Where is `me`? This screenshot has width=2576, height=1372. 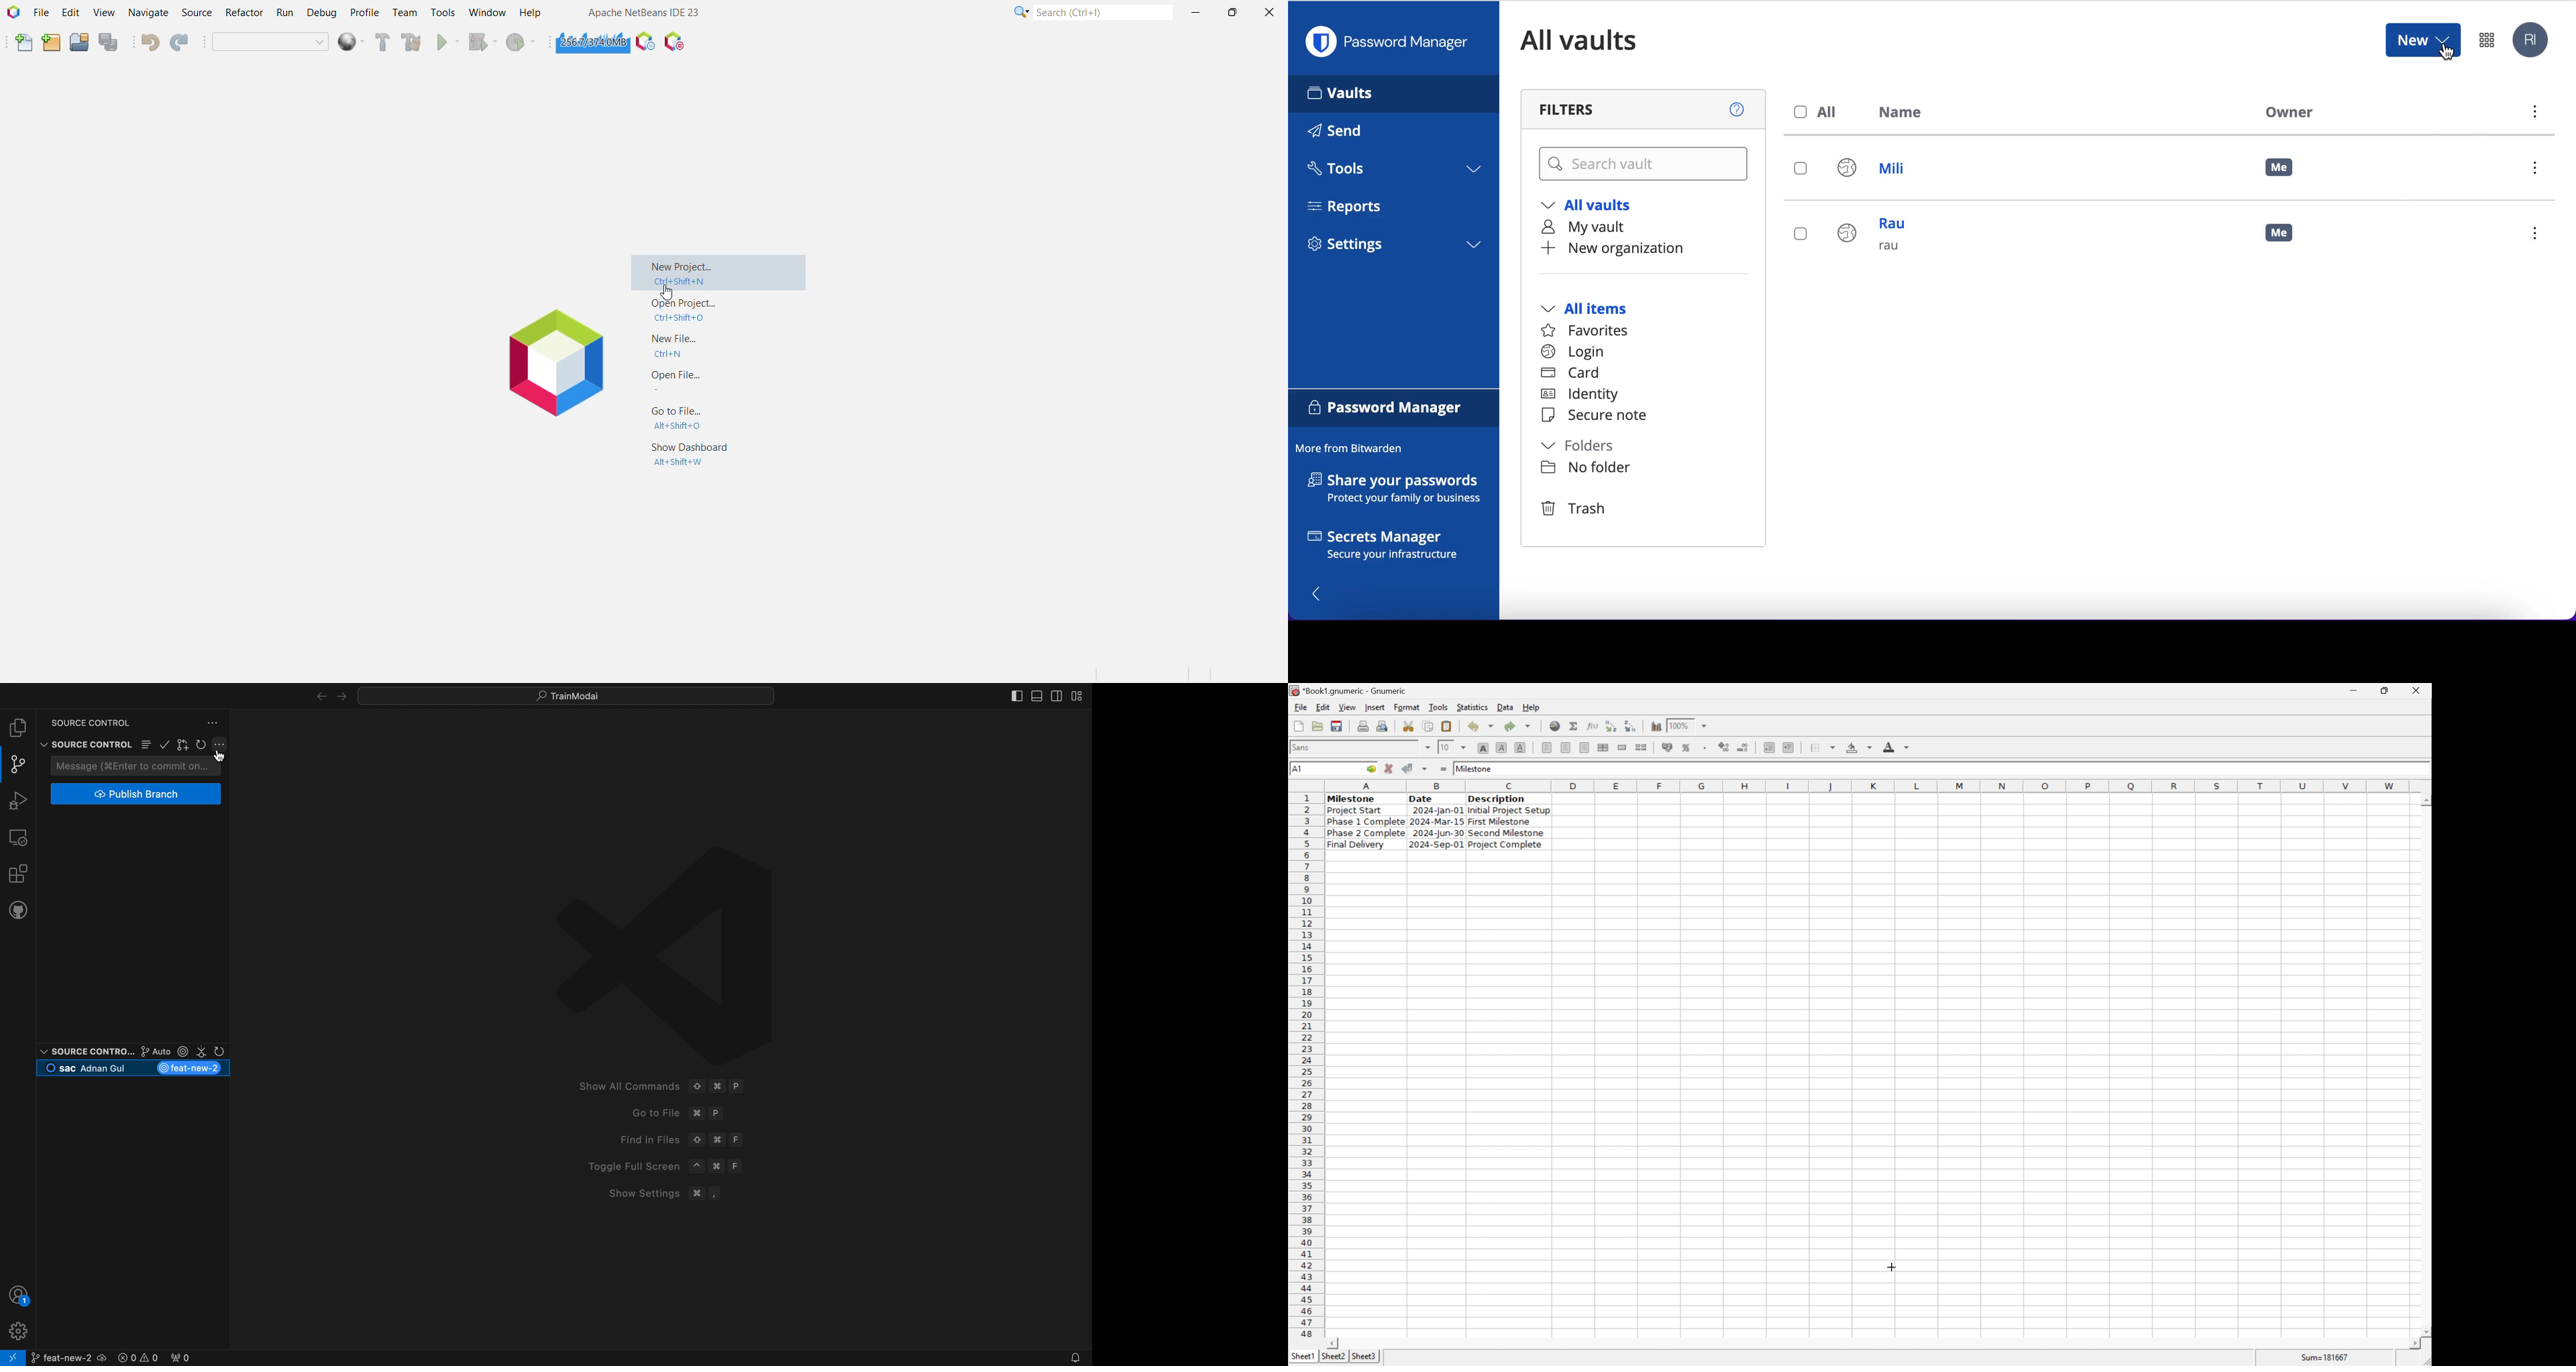 me is located at coordinates (2281, 231).